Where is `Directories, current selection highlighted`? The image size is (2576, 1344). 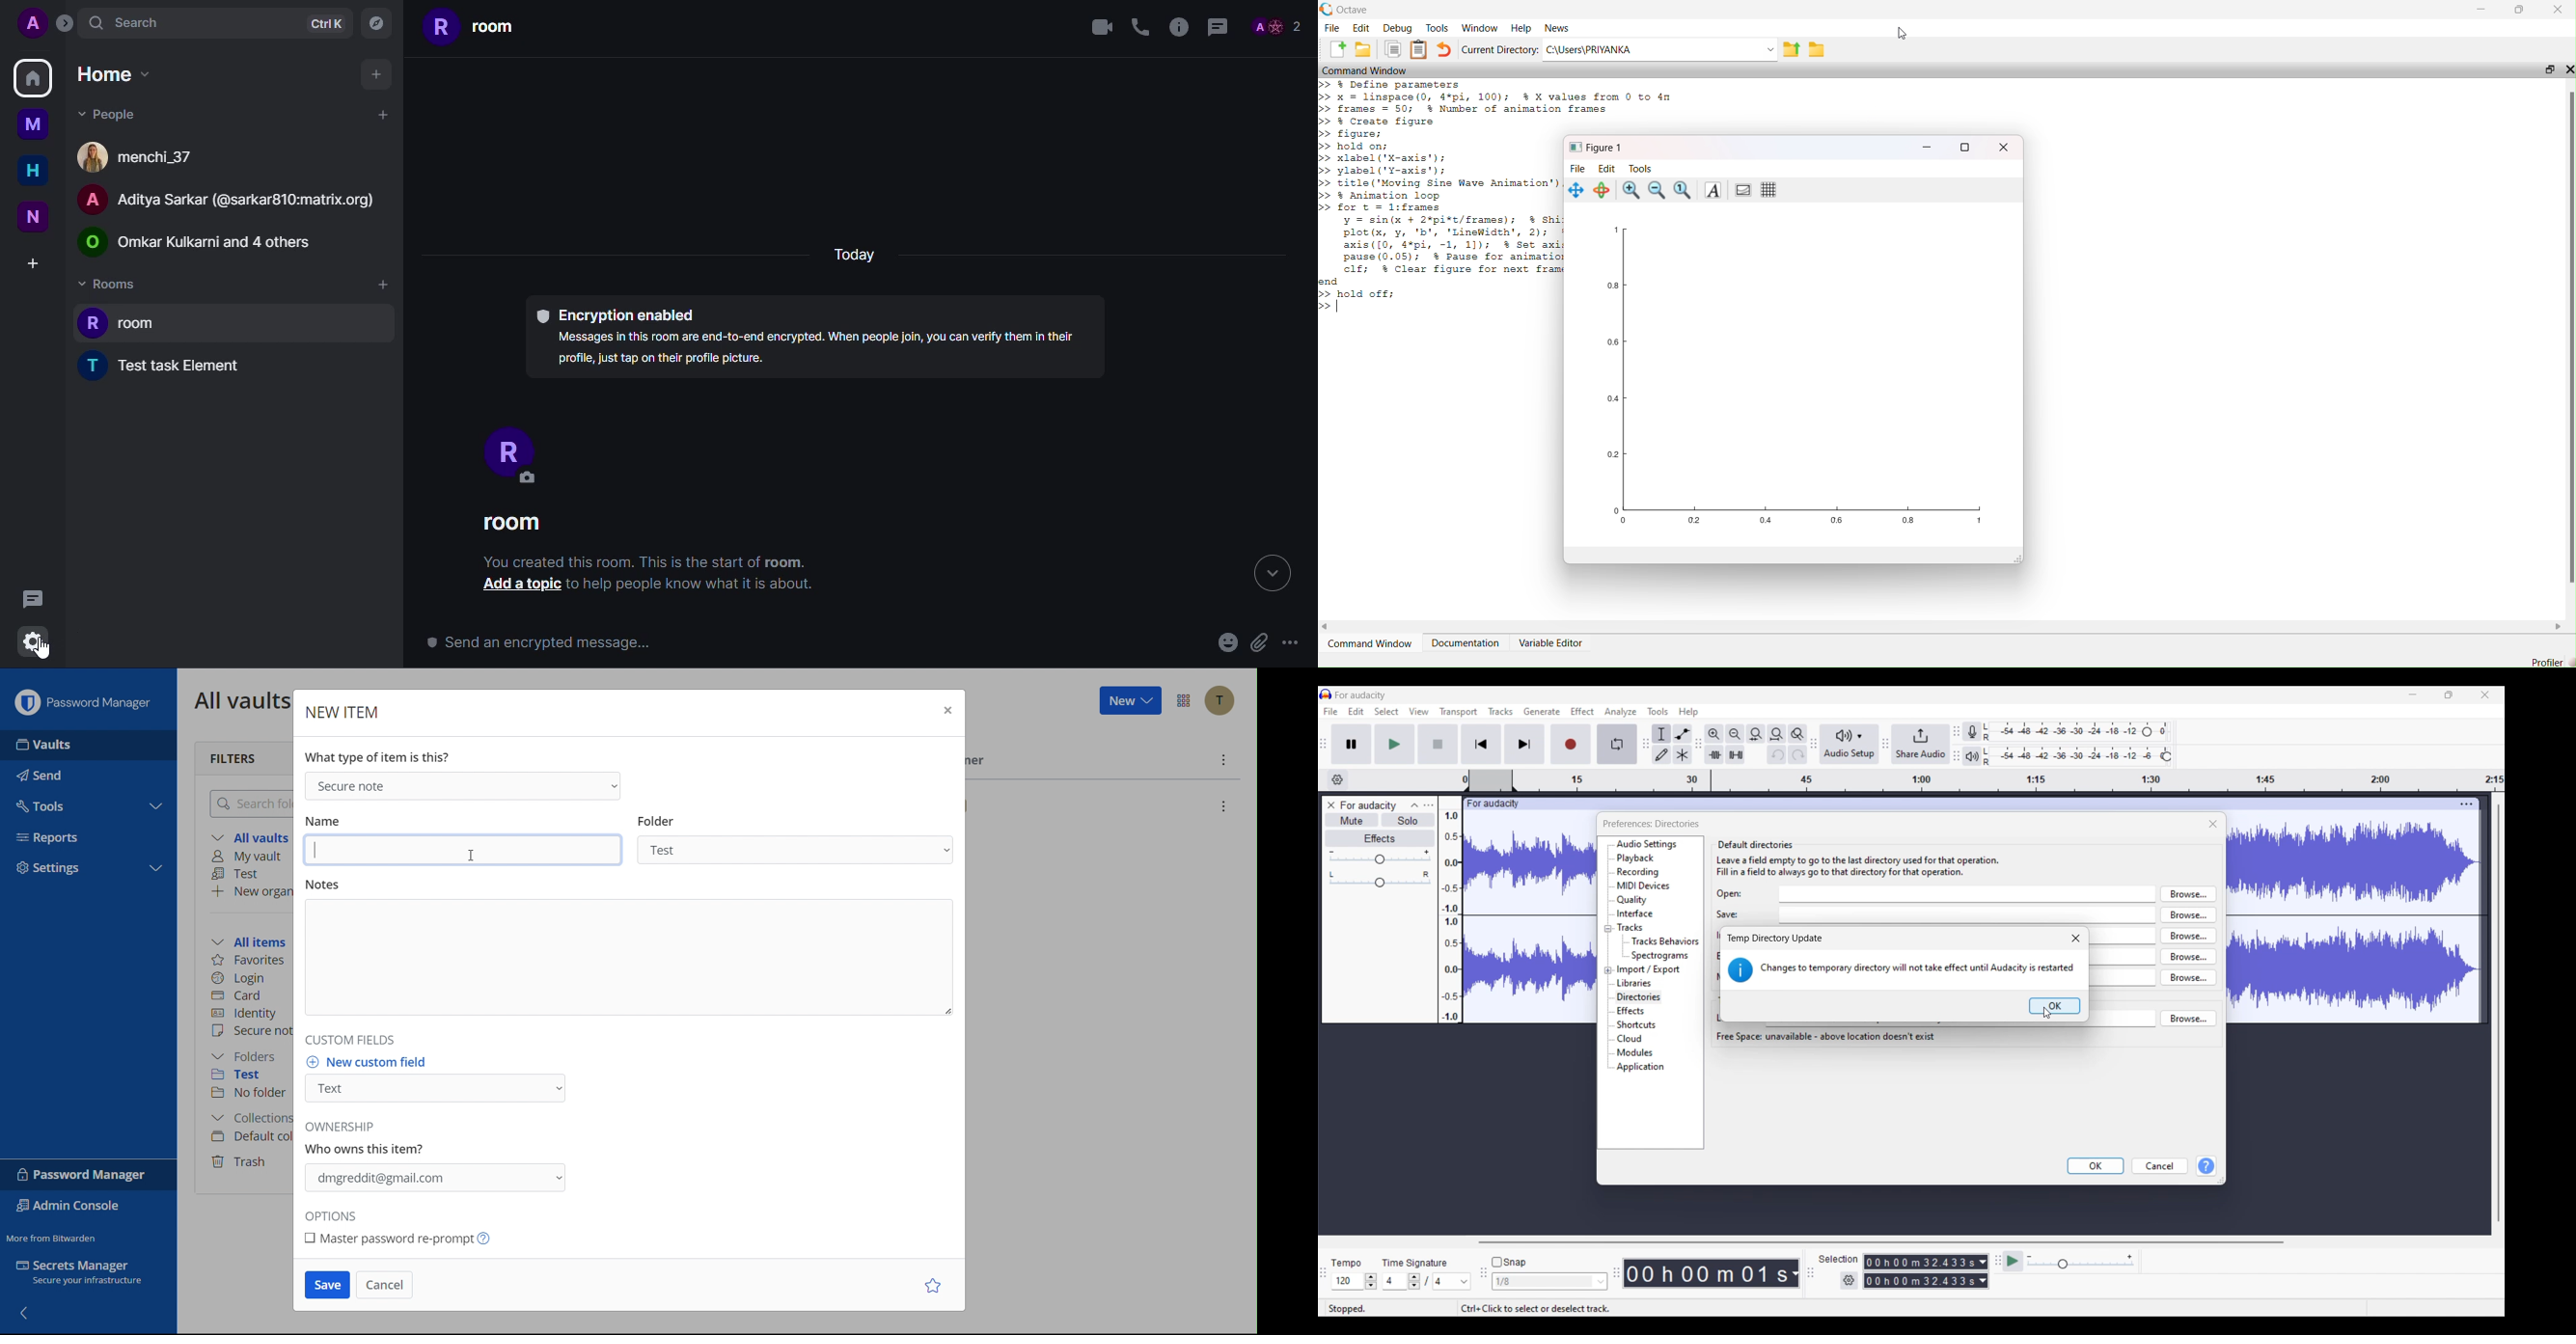 Directories, current selection highlighted is located at coordinates (1639, 998).